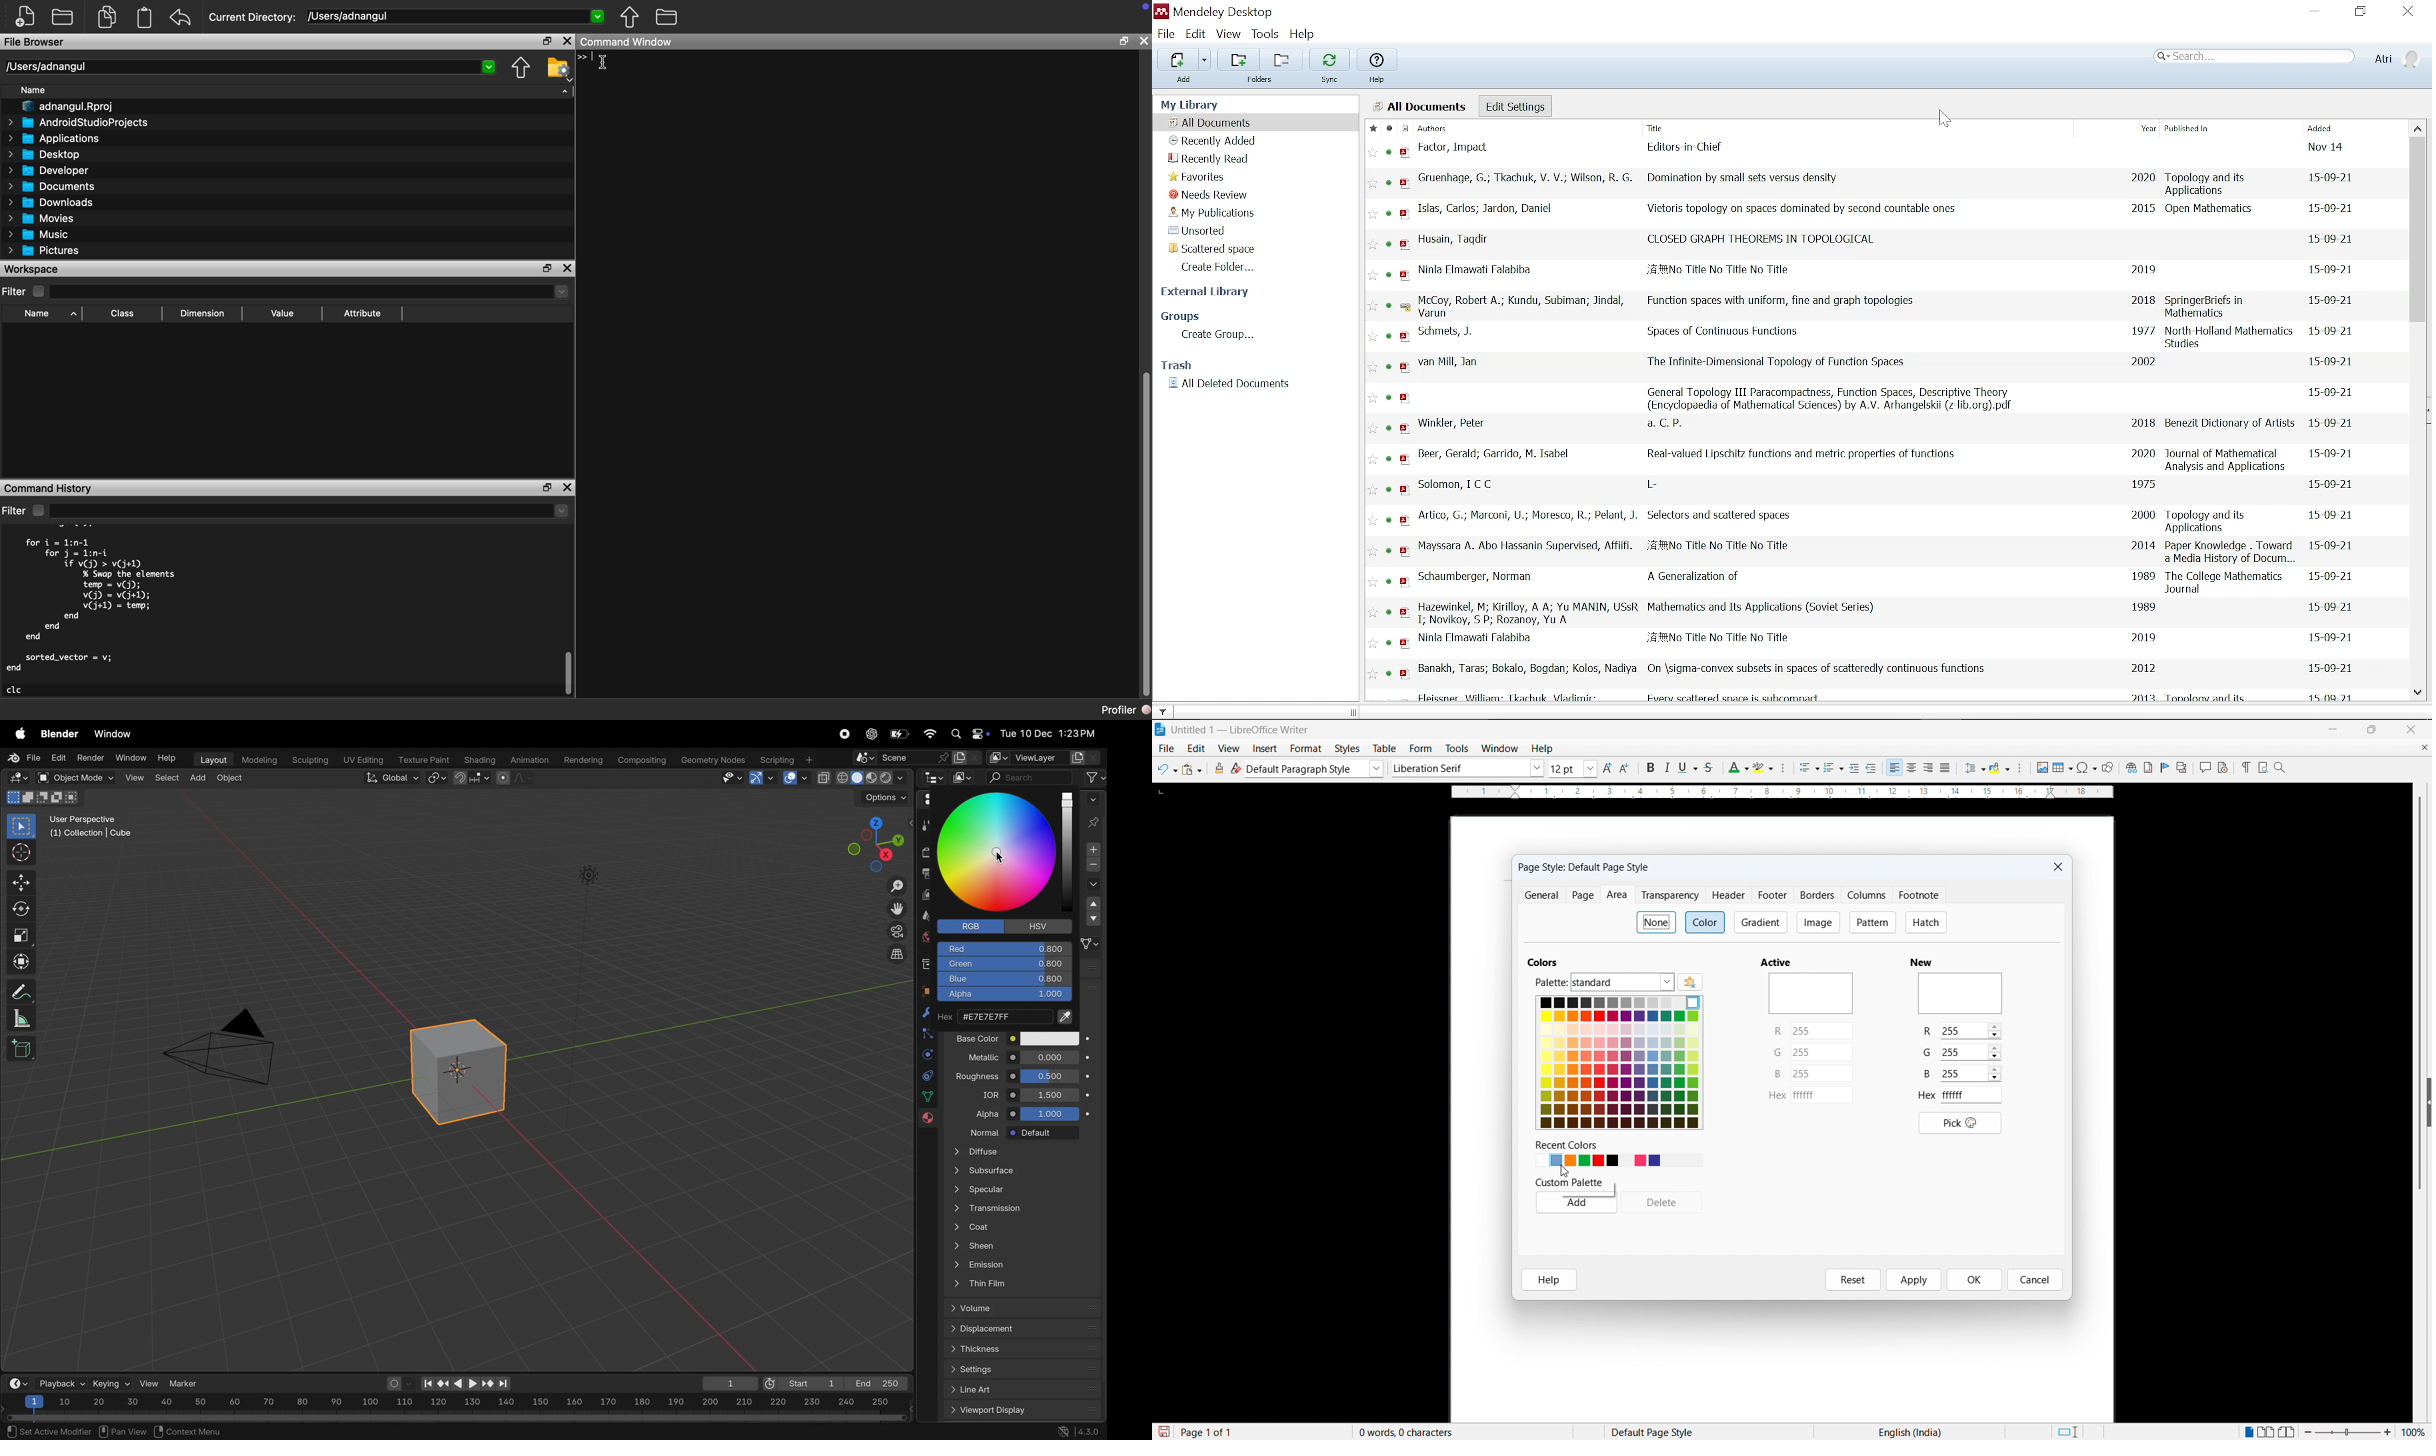 This screenshot has height=1456, width=2436. What do you see at coordinates (714, 760) in the screenshot?
I see `Geometry` at bounding box center [714, 760].